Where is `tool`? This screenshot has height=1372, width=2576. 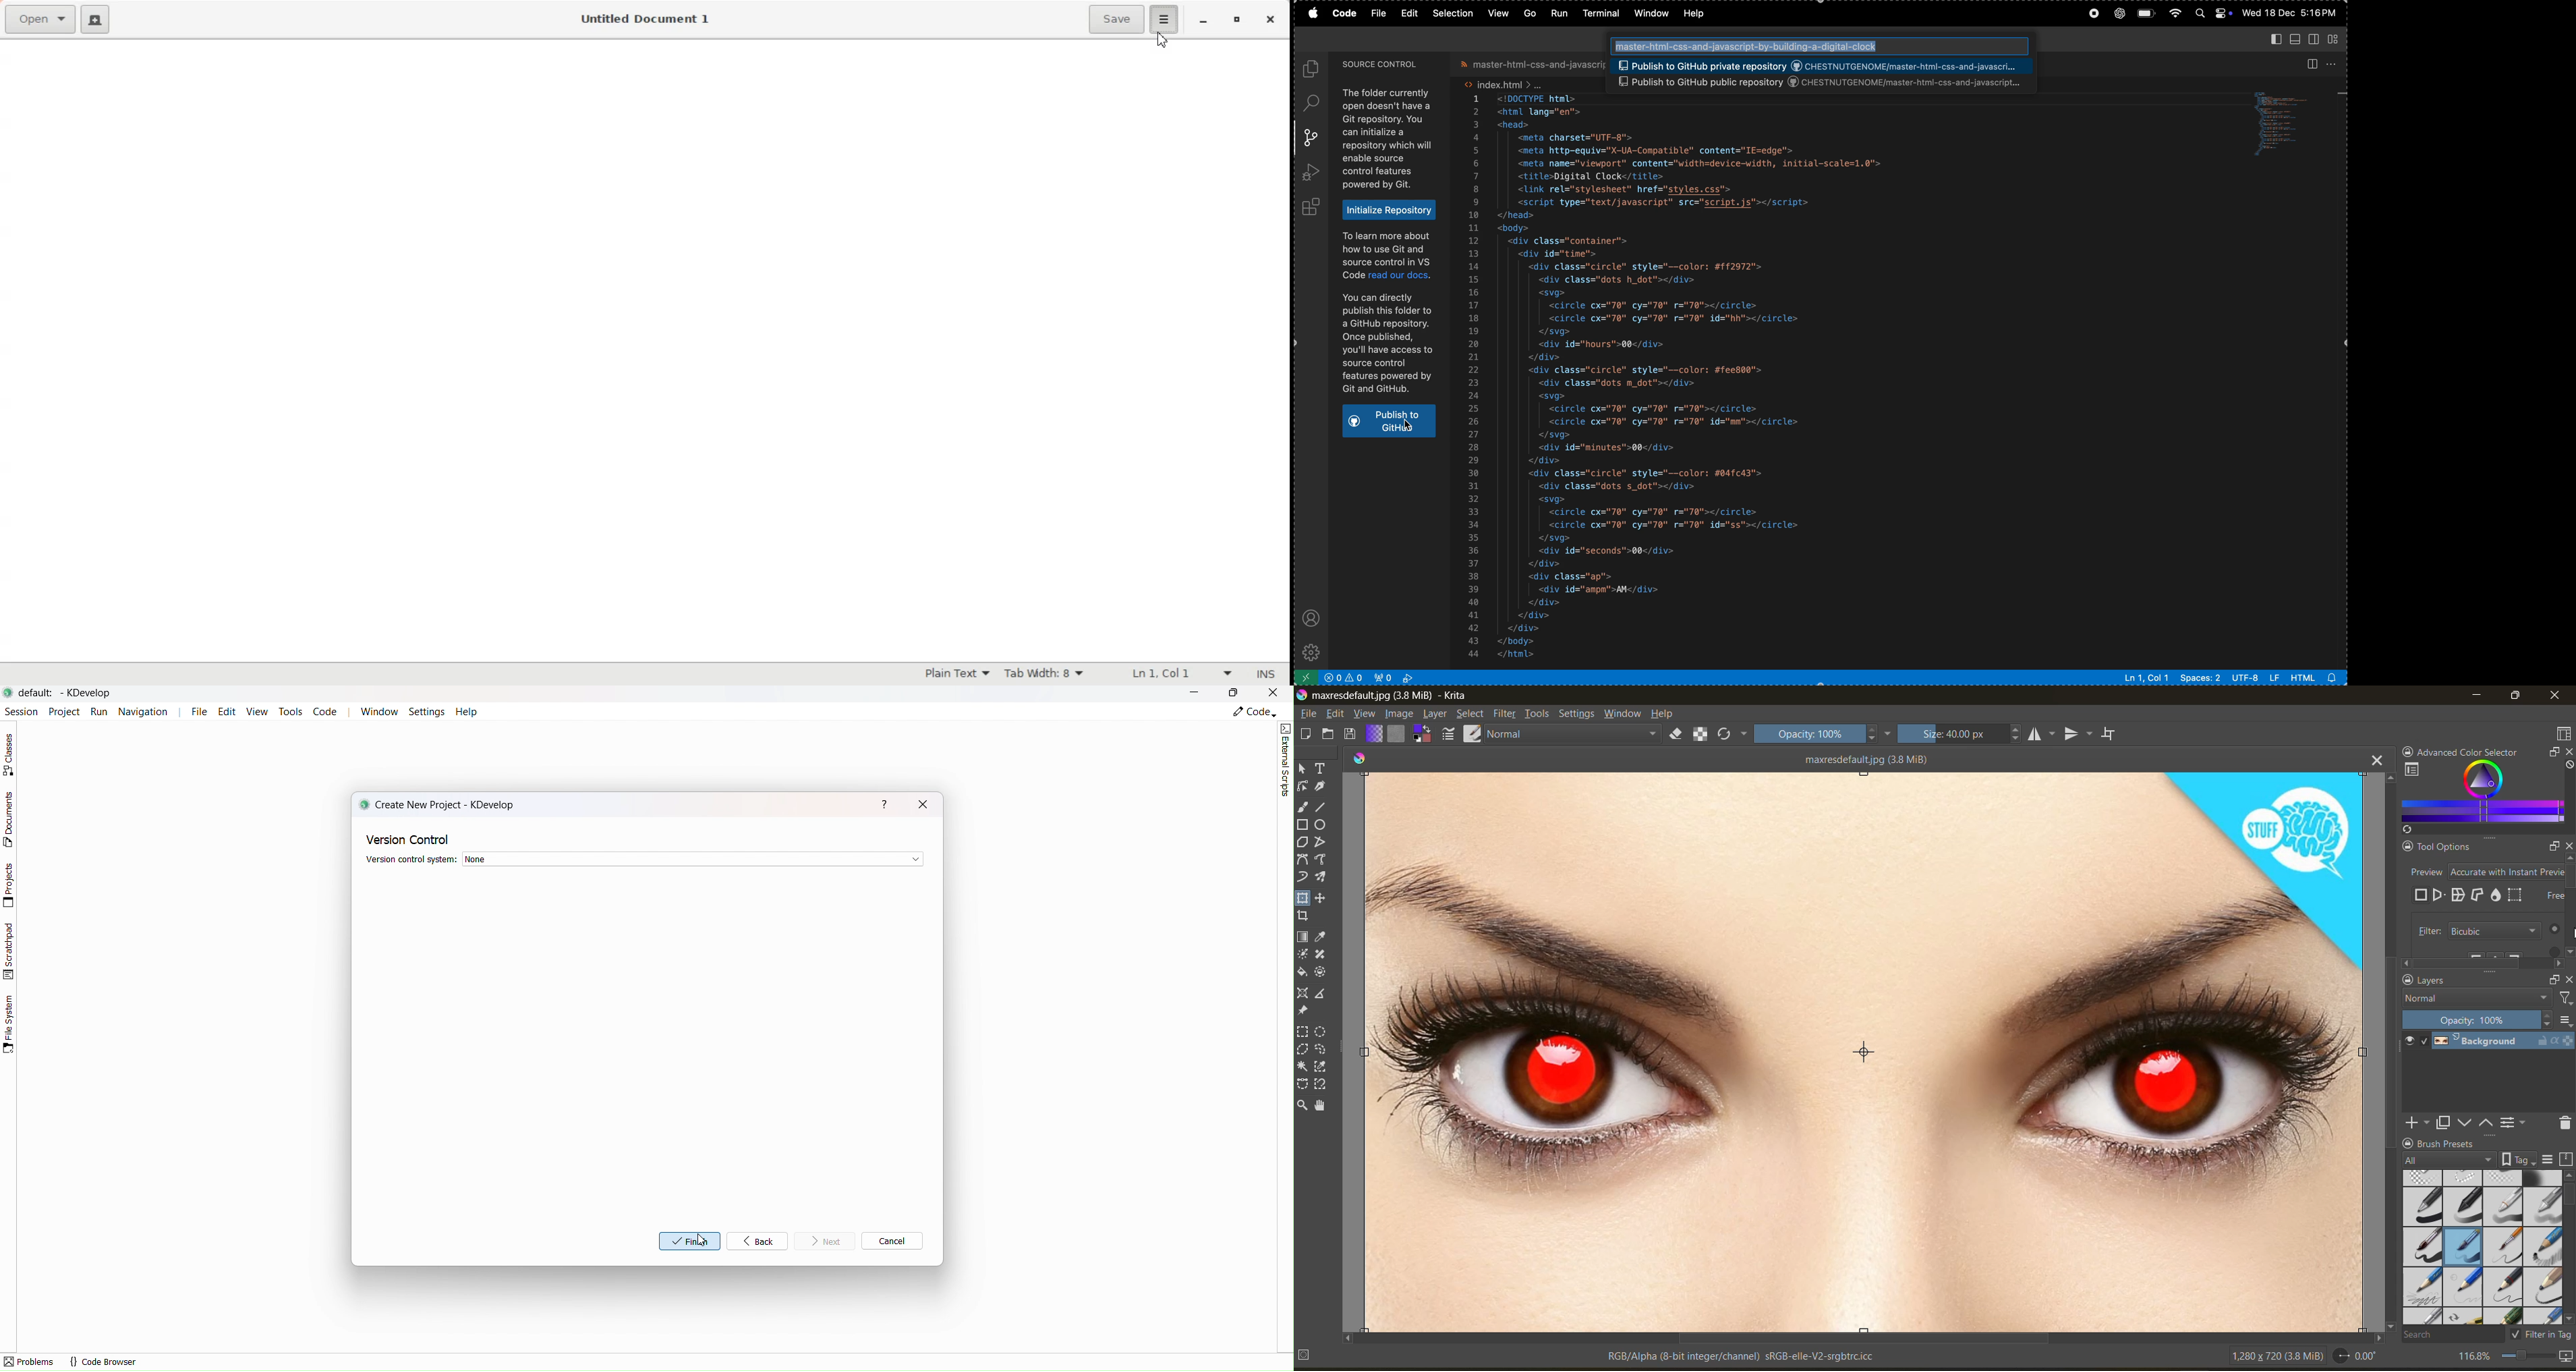
tool is located at coordinates (1322, 1067).